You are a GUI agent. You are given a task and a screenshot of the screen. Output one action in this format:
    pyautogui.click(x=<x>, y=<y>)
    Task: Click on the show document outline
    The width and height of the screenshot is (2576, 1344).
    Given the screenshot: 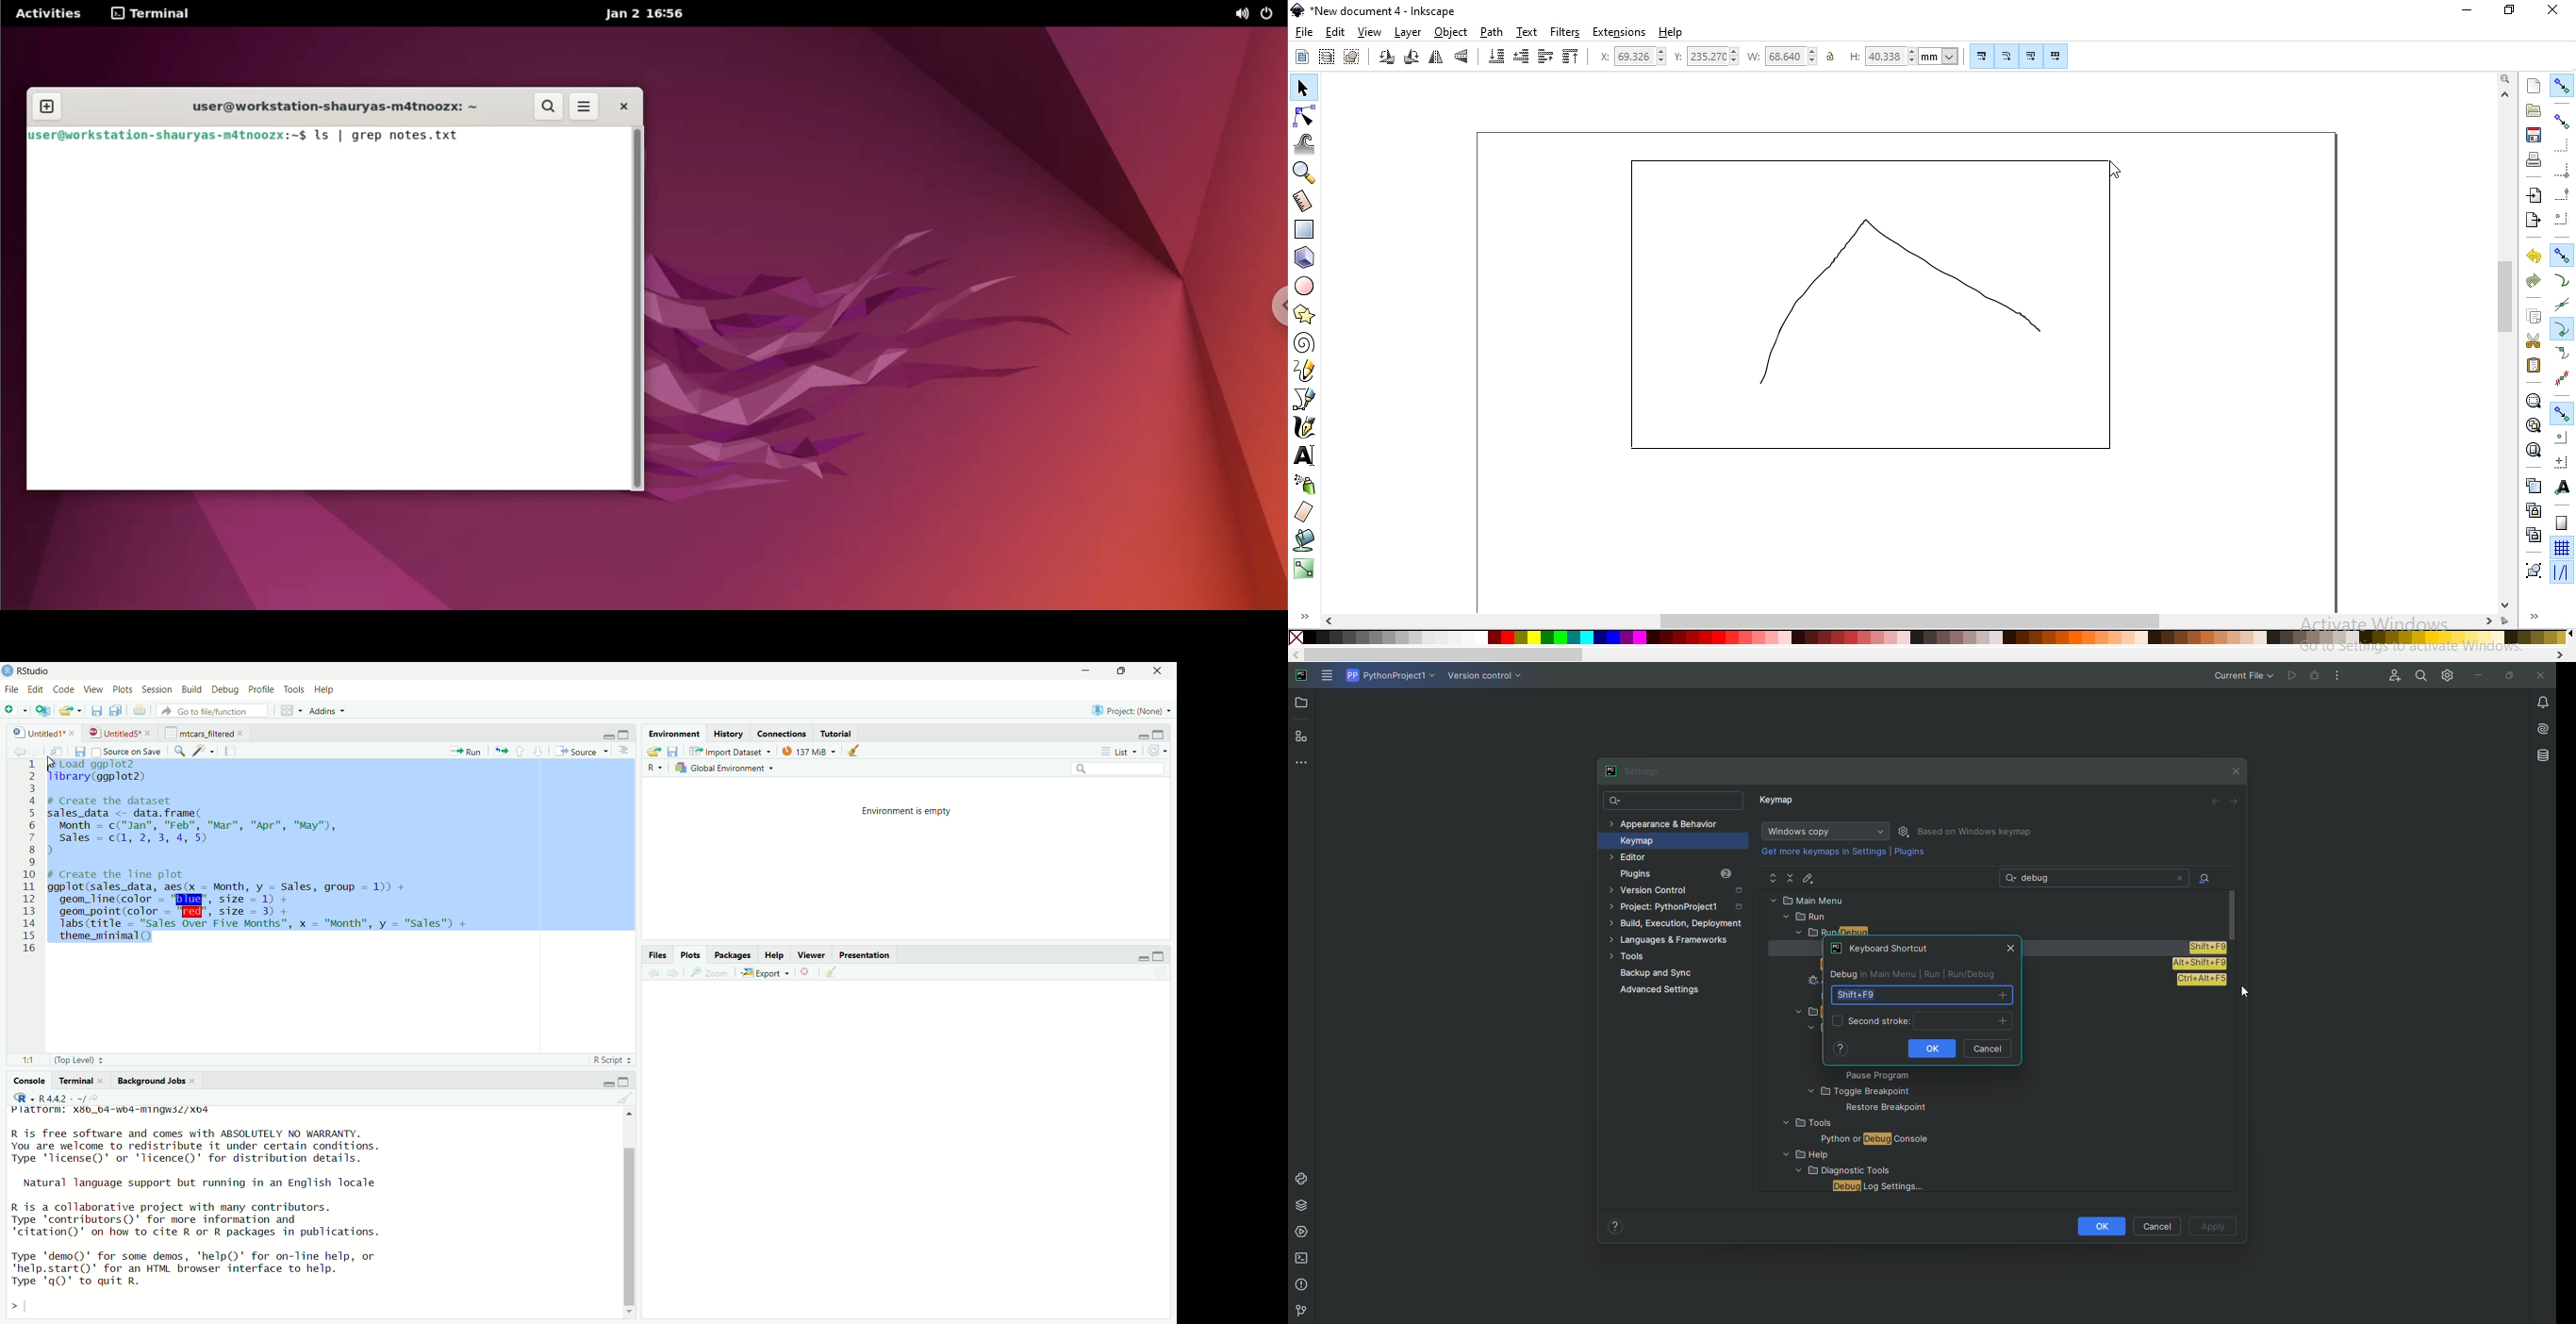 What is the action you would take?
    pyautogui.click(x=624, y=751)
    